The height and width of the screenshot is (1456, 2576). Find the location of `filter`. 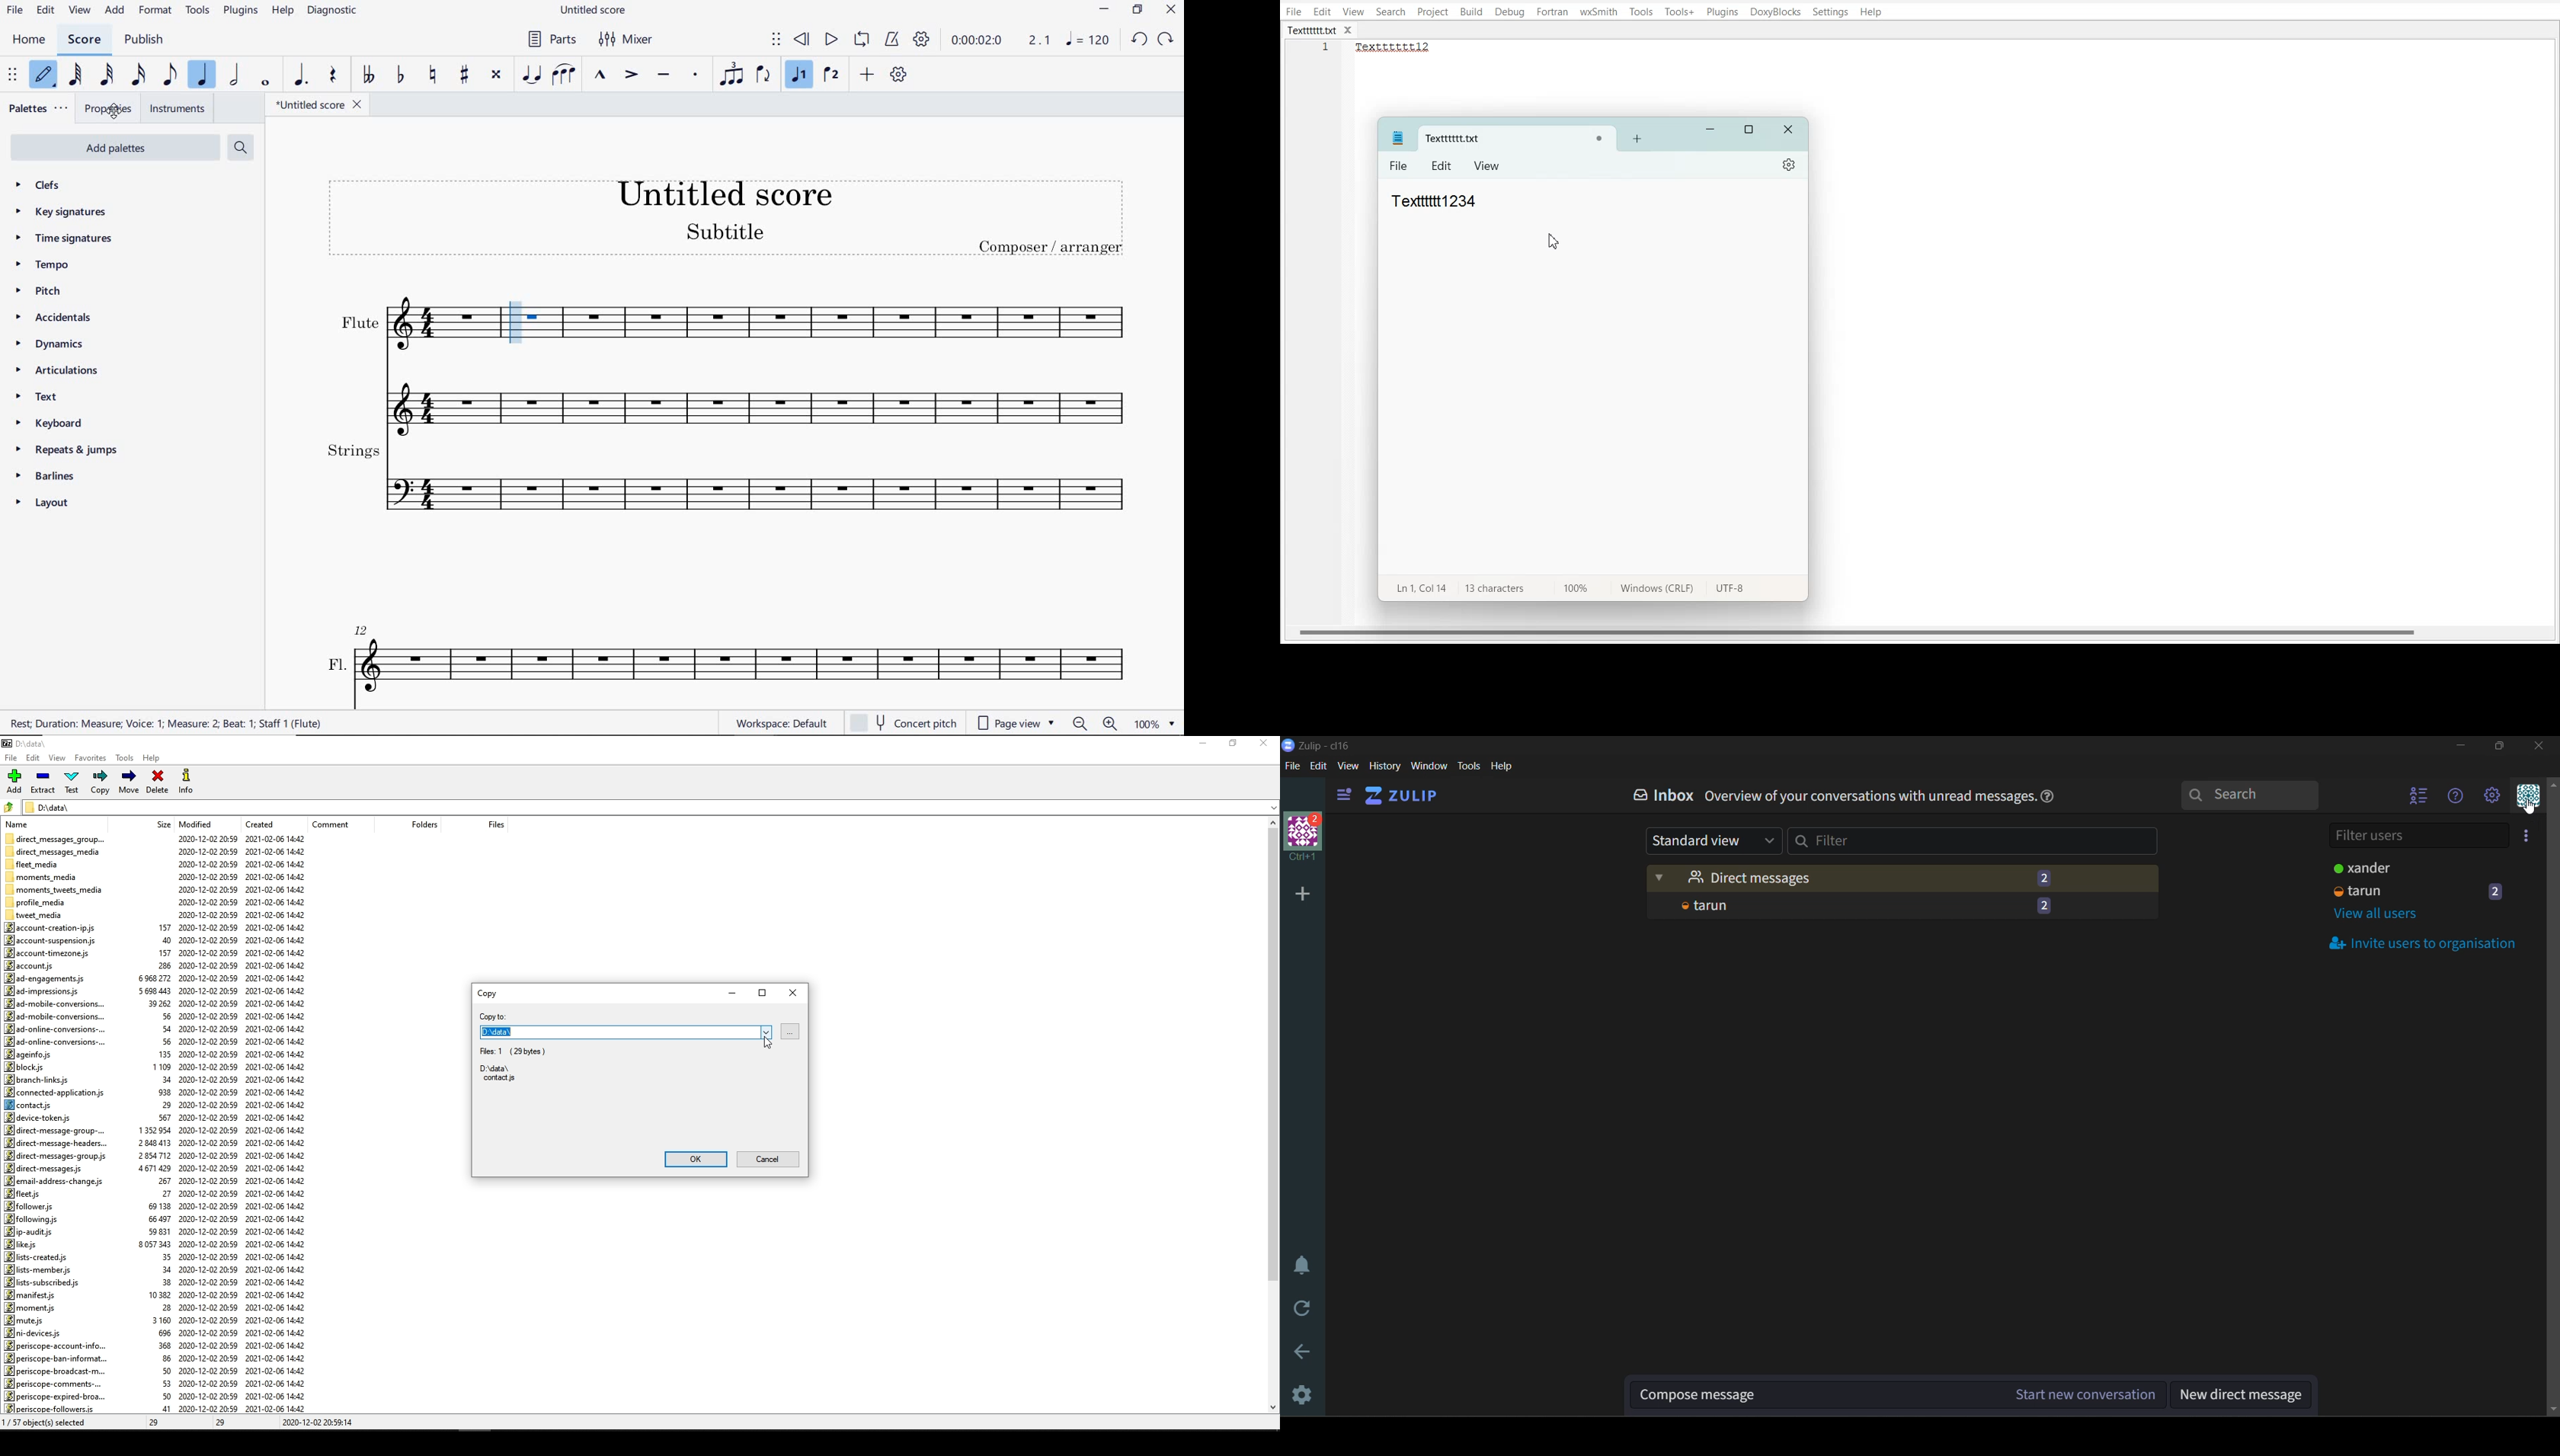

filter is located at coordinates (1983, 845).